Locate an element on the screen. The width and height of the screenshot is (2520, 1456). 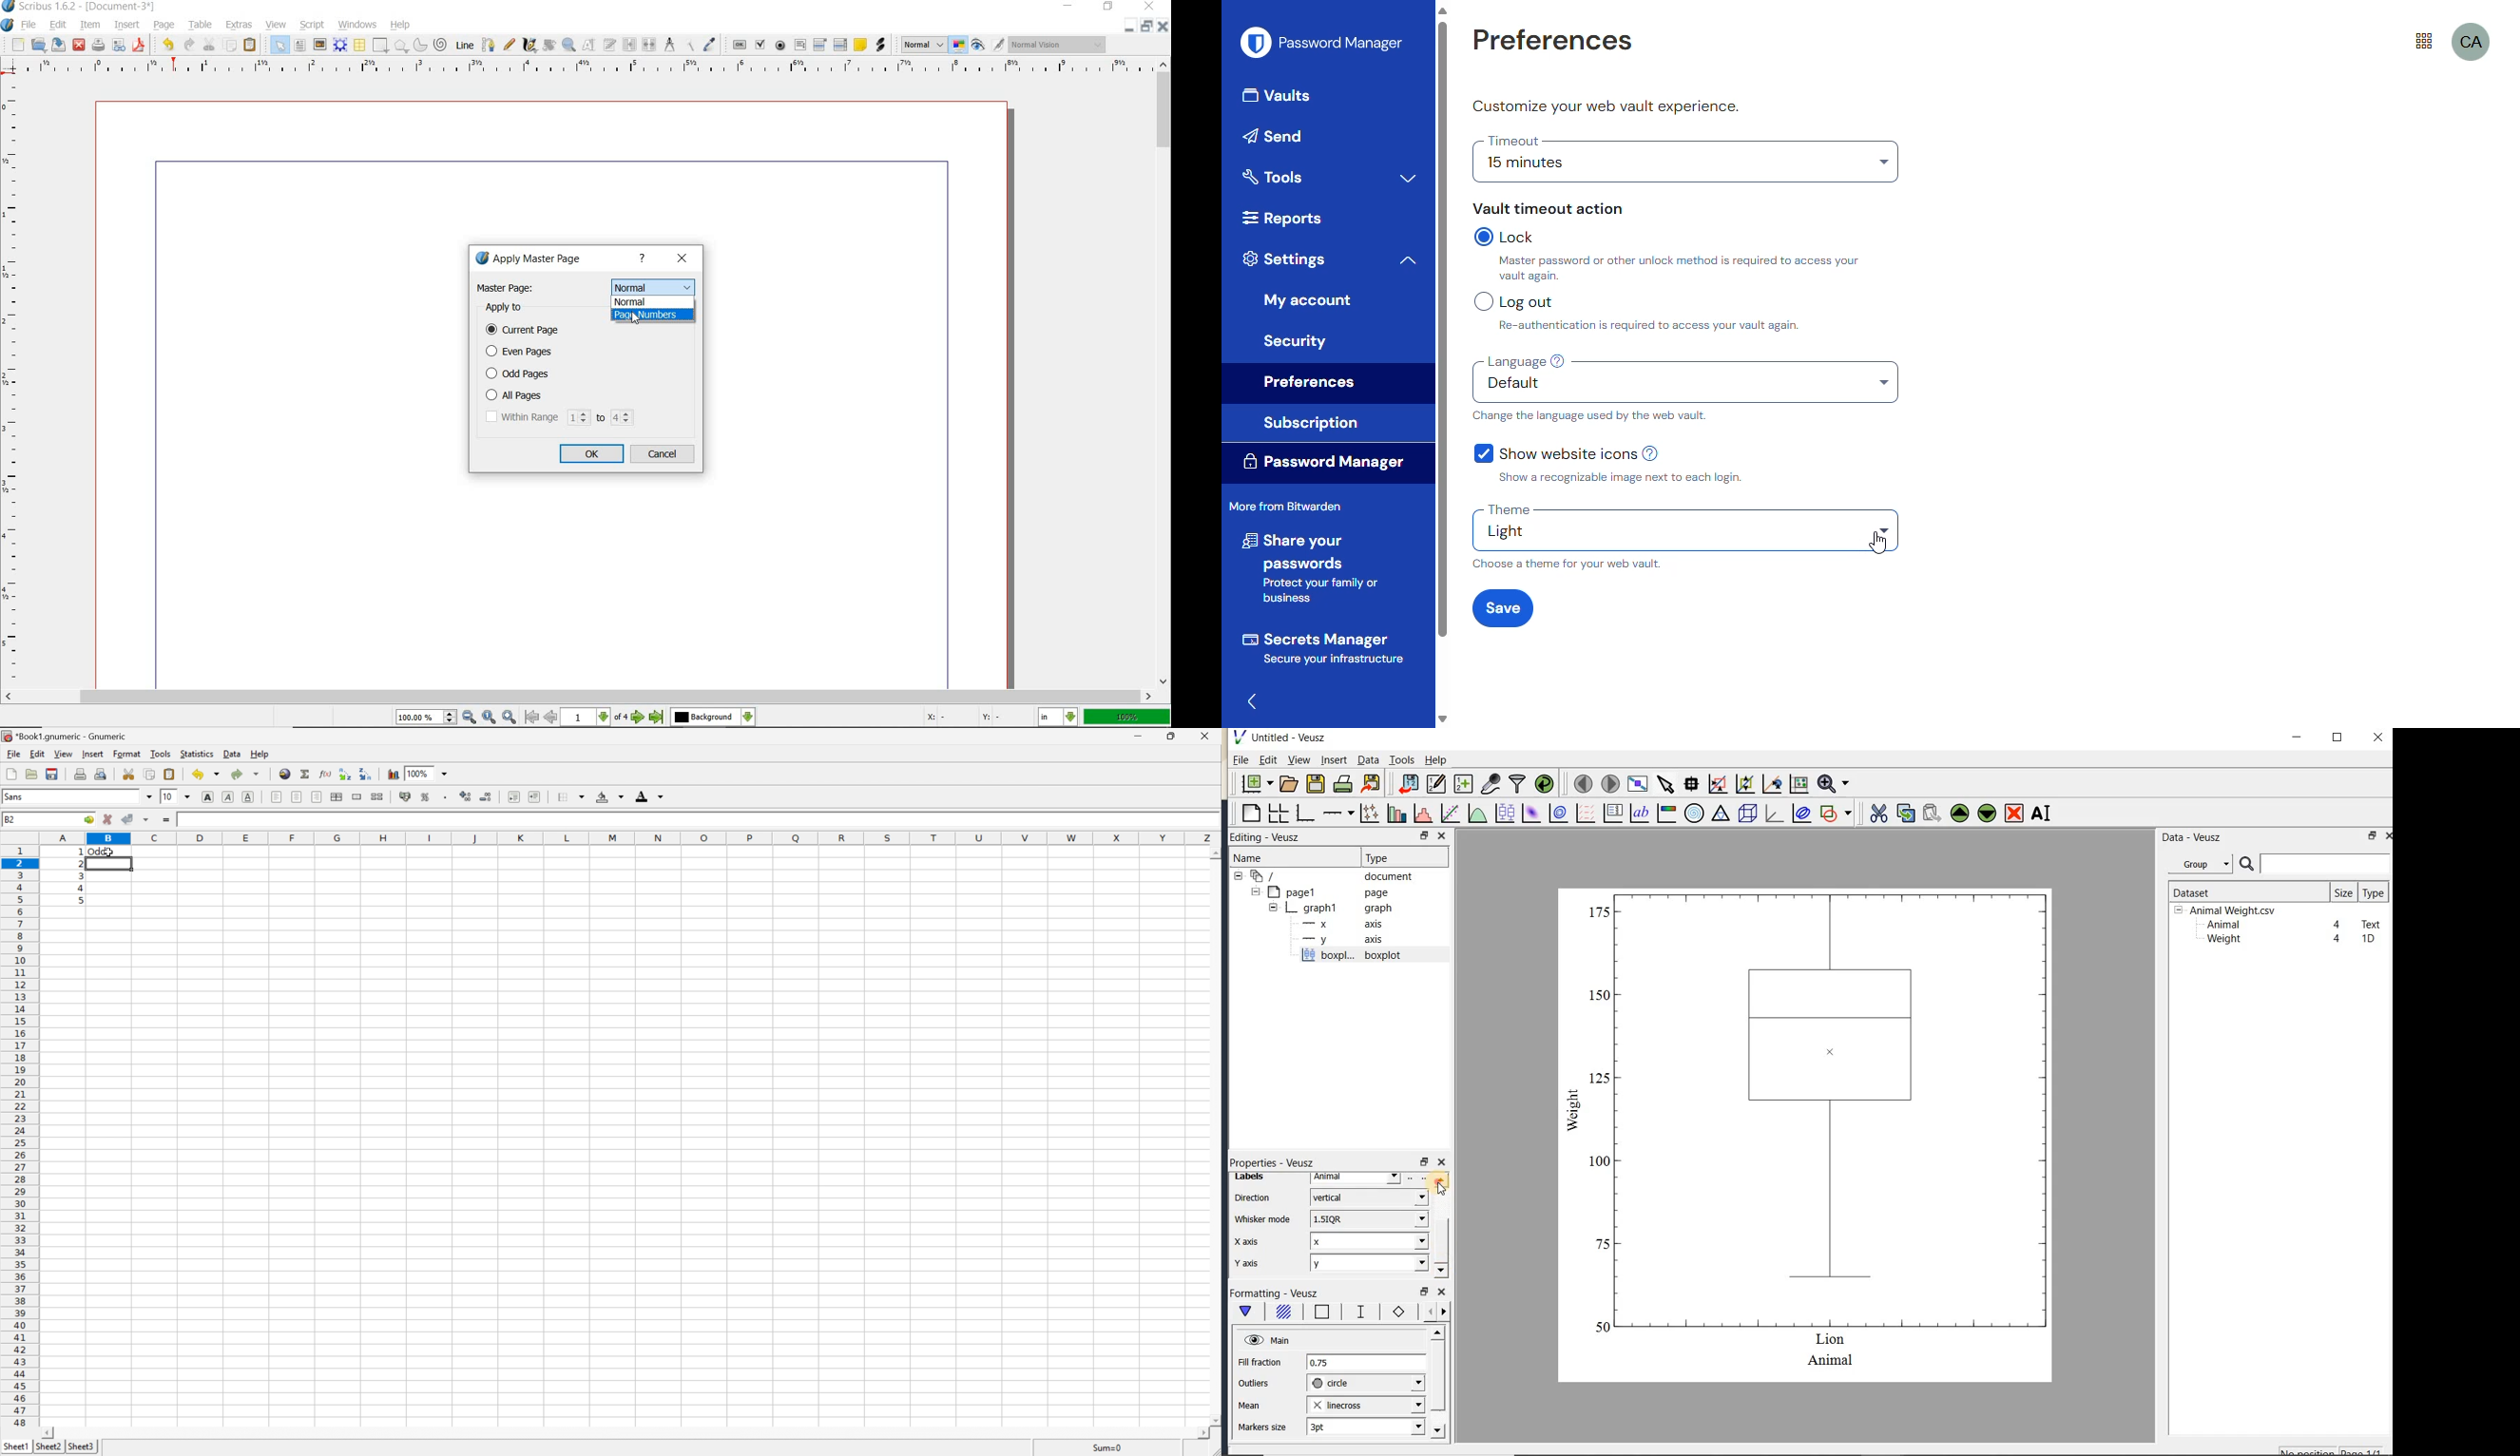
Animalweight.csv is located at coordinates (2229, 911).